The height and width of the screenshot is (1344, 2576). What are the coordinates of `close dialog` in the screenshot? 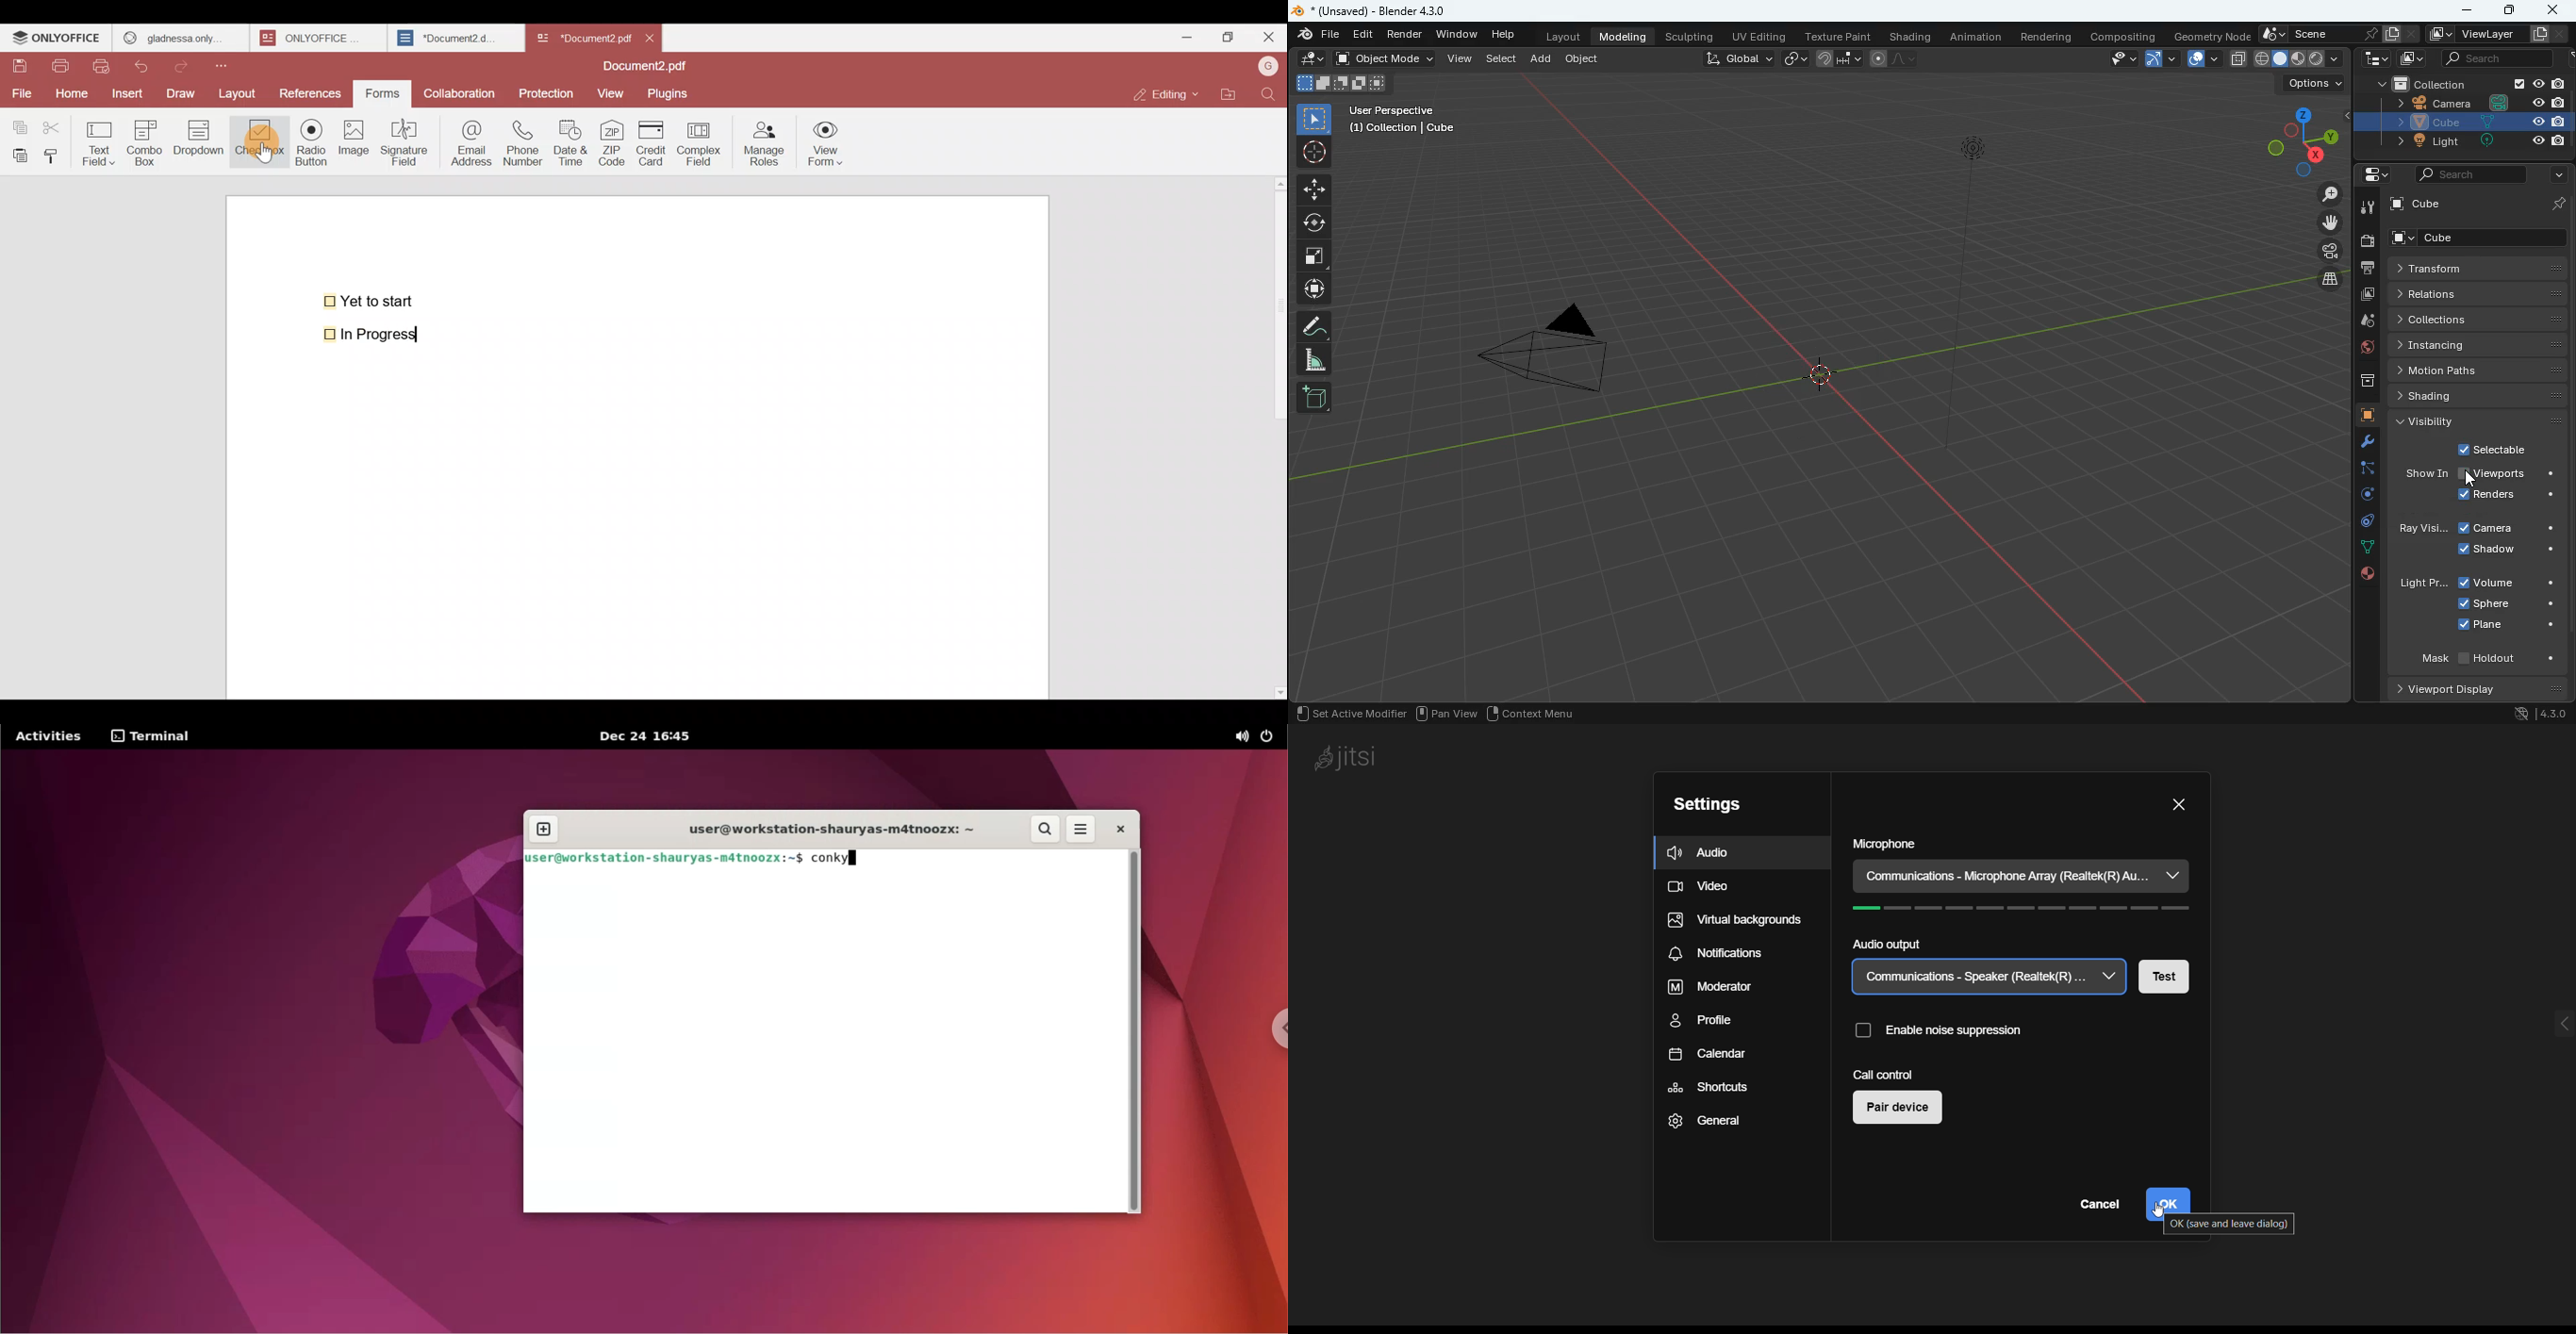 It's located at (2178, 804).